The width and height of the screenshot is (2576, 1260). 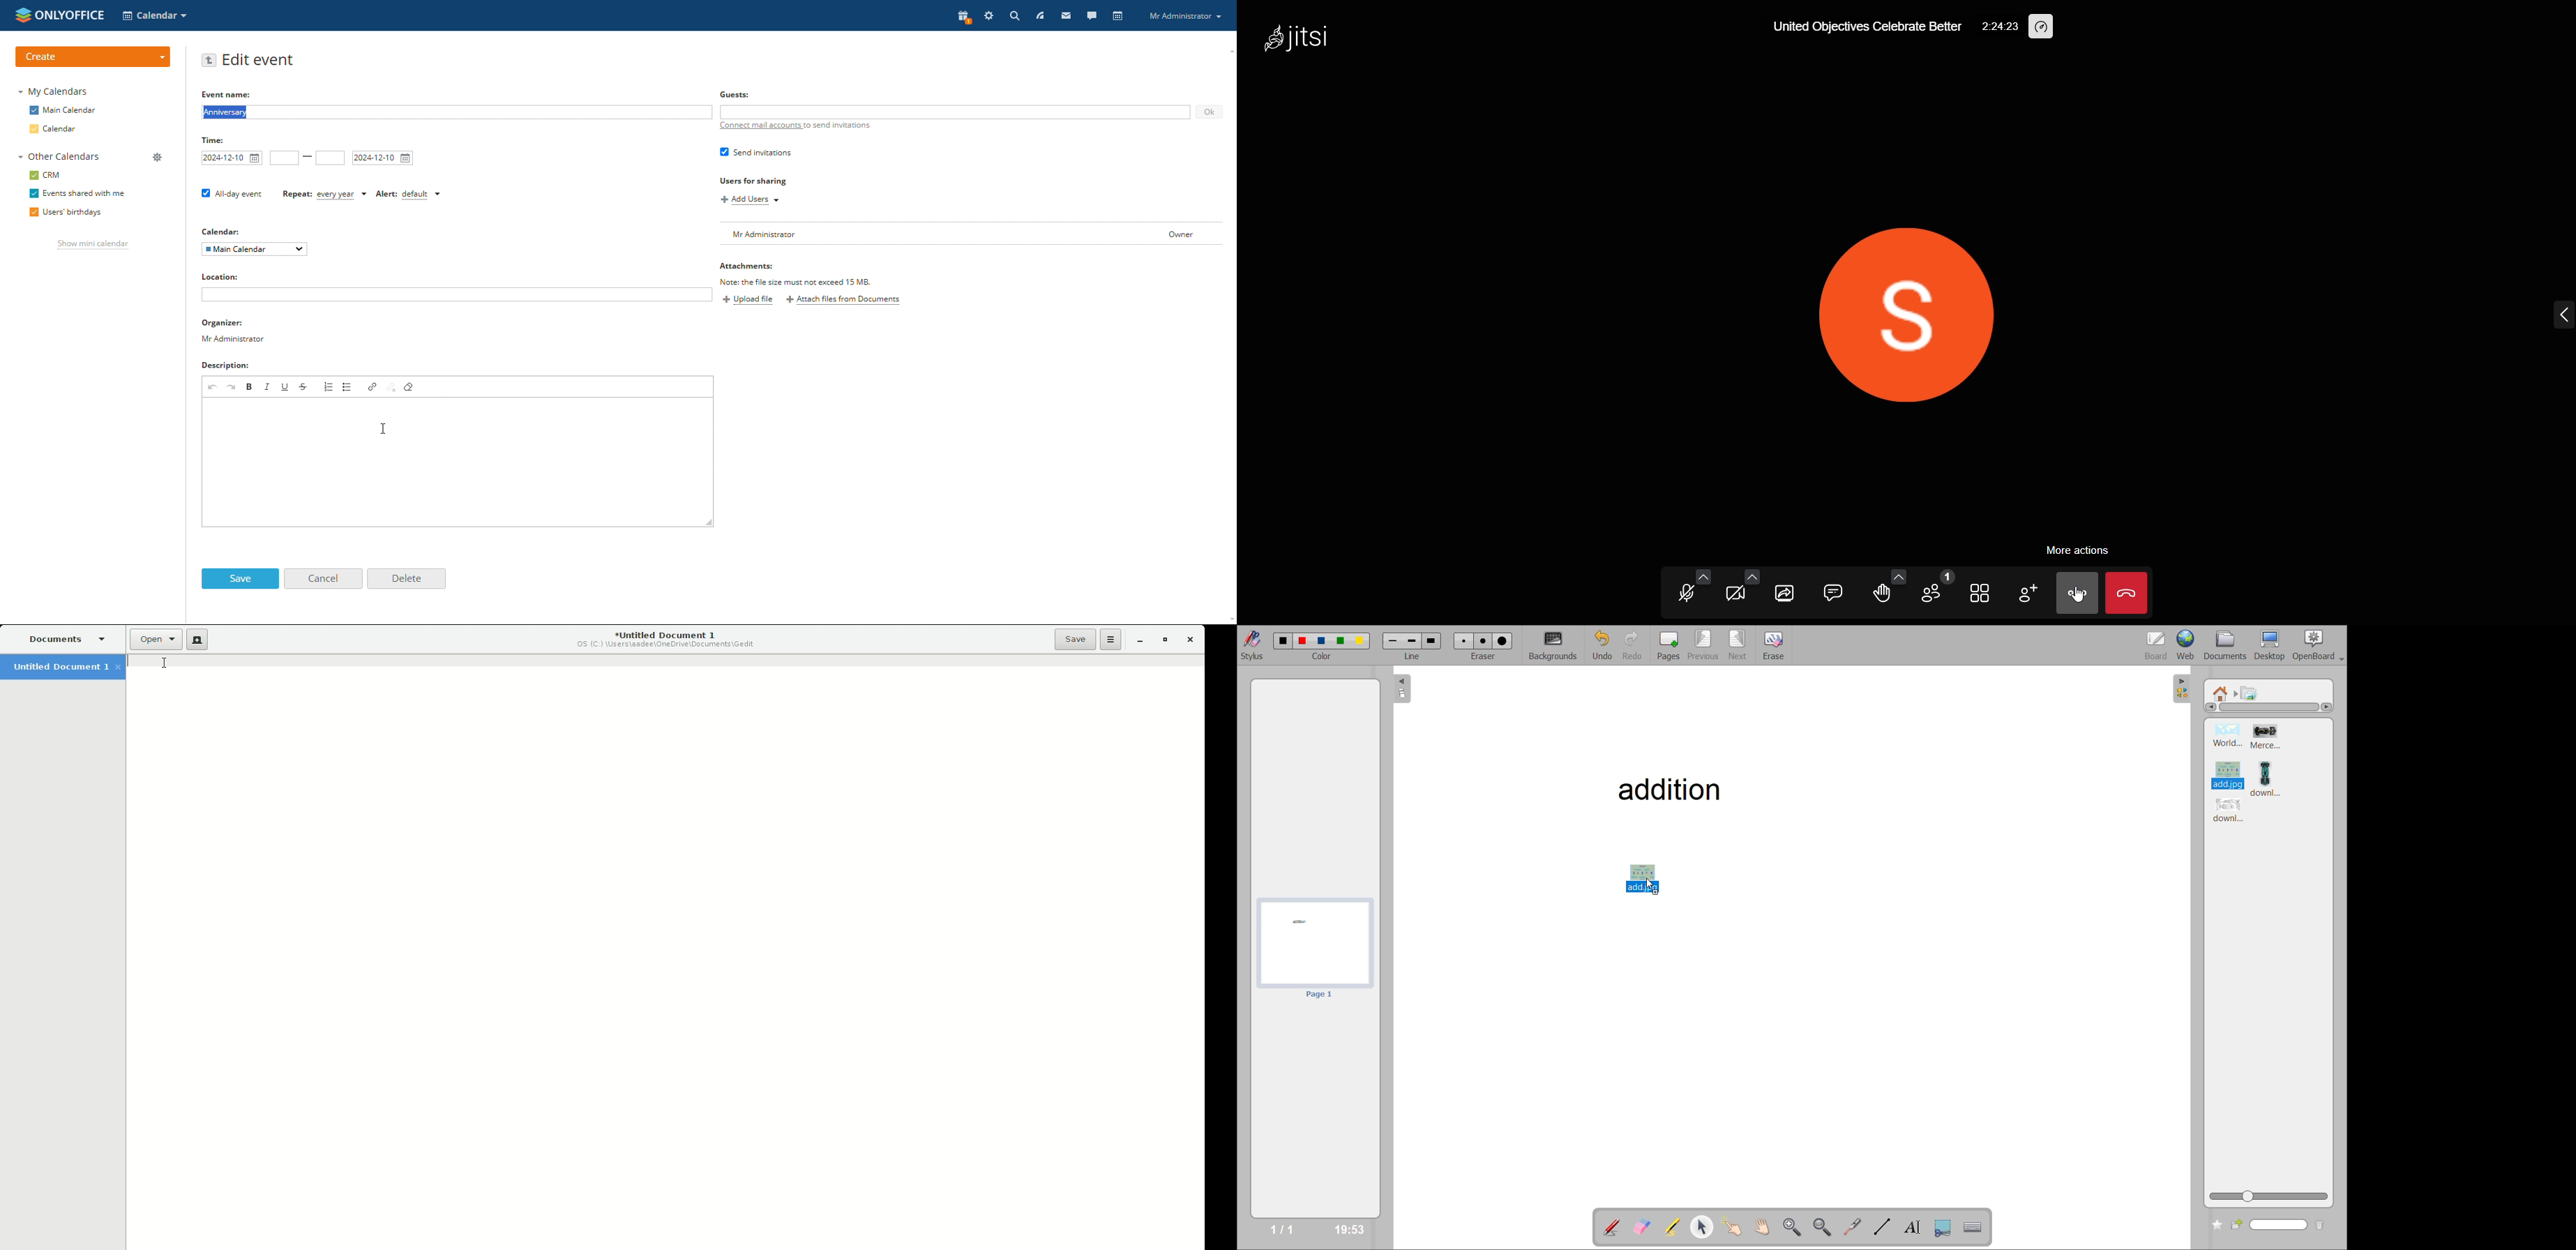 What do you see at coordinates (1209, 111) in the screenshot?
I see `ok` at bounding box center [1209, 111].